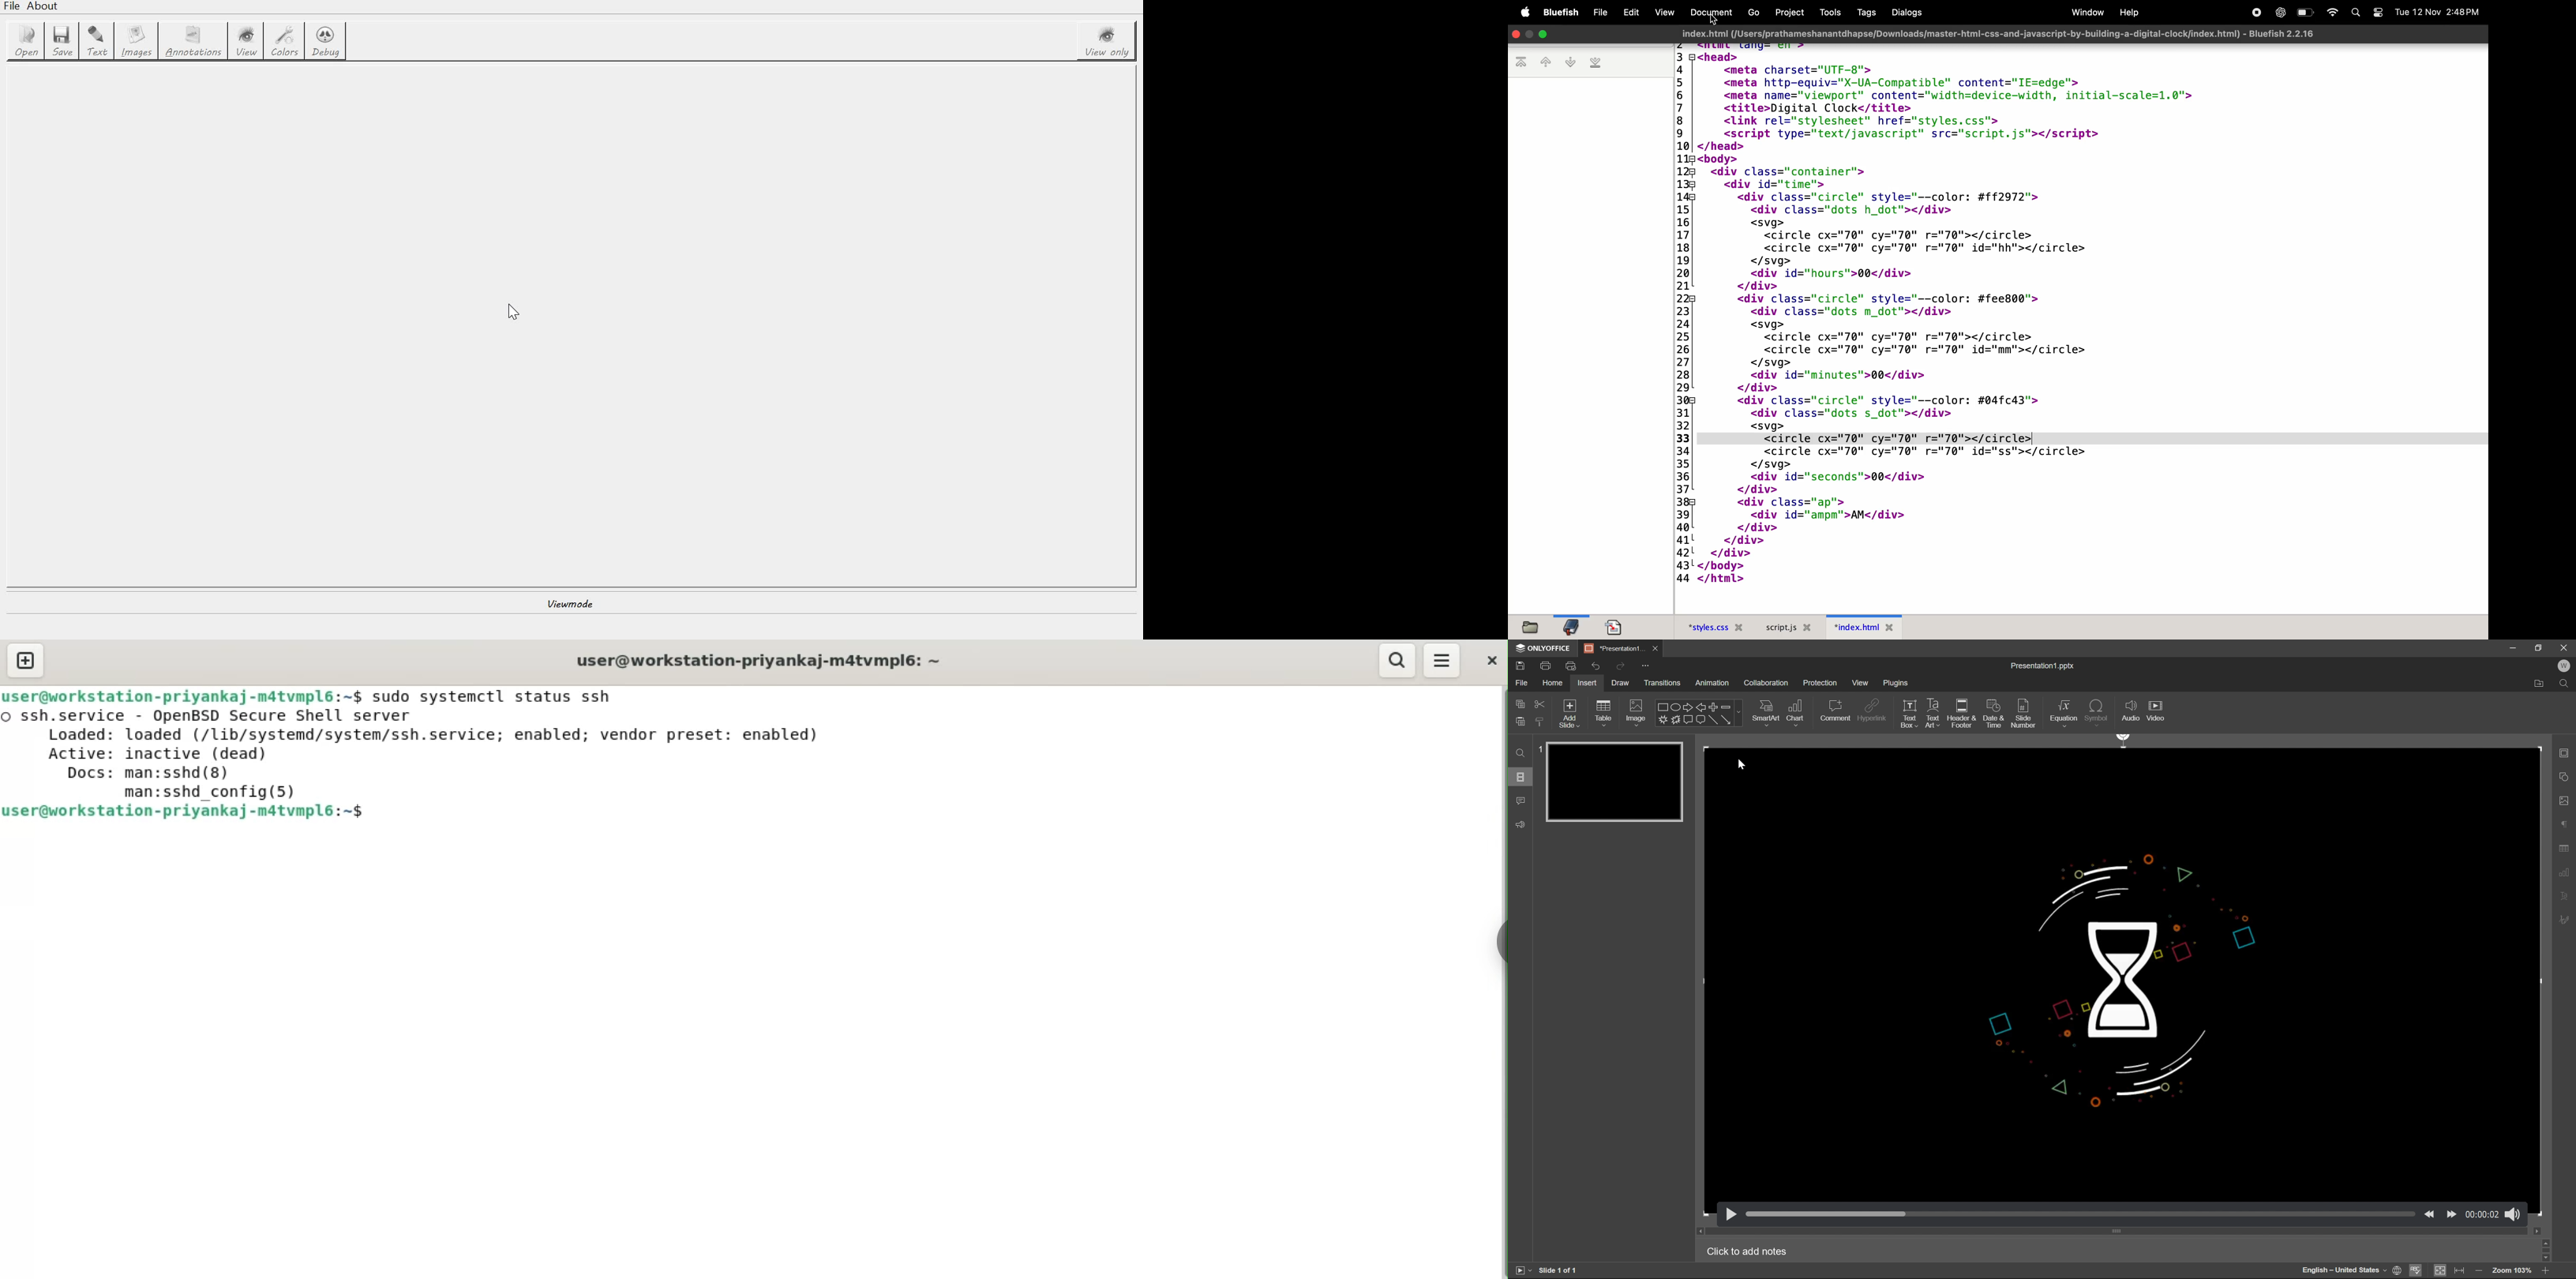  I want to click on Feedback & support, so click(1522, 824).